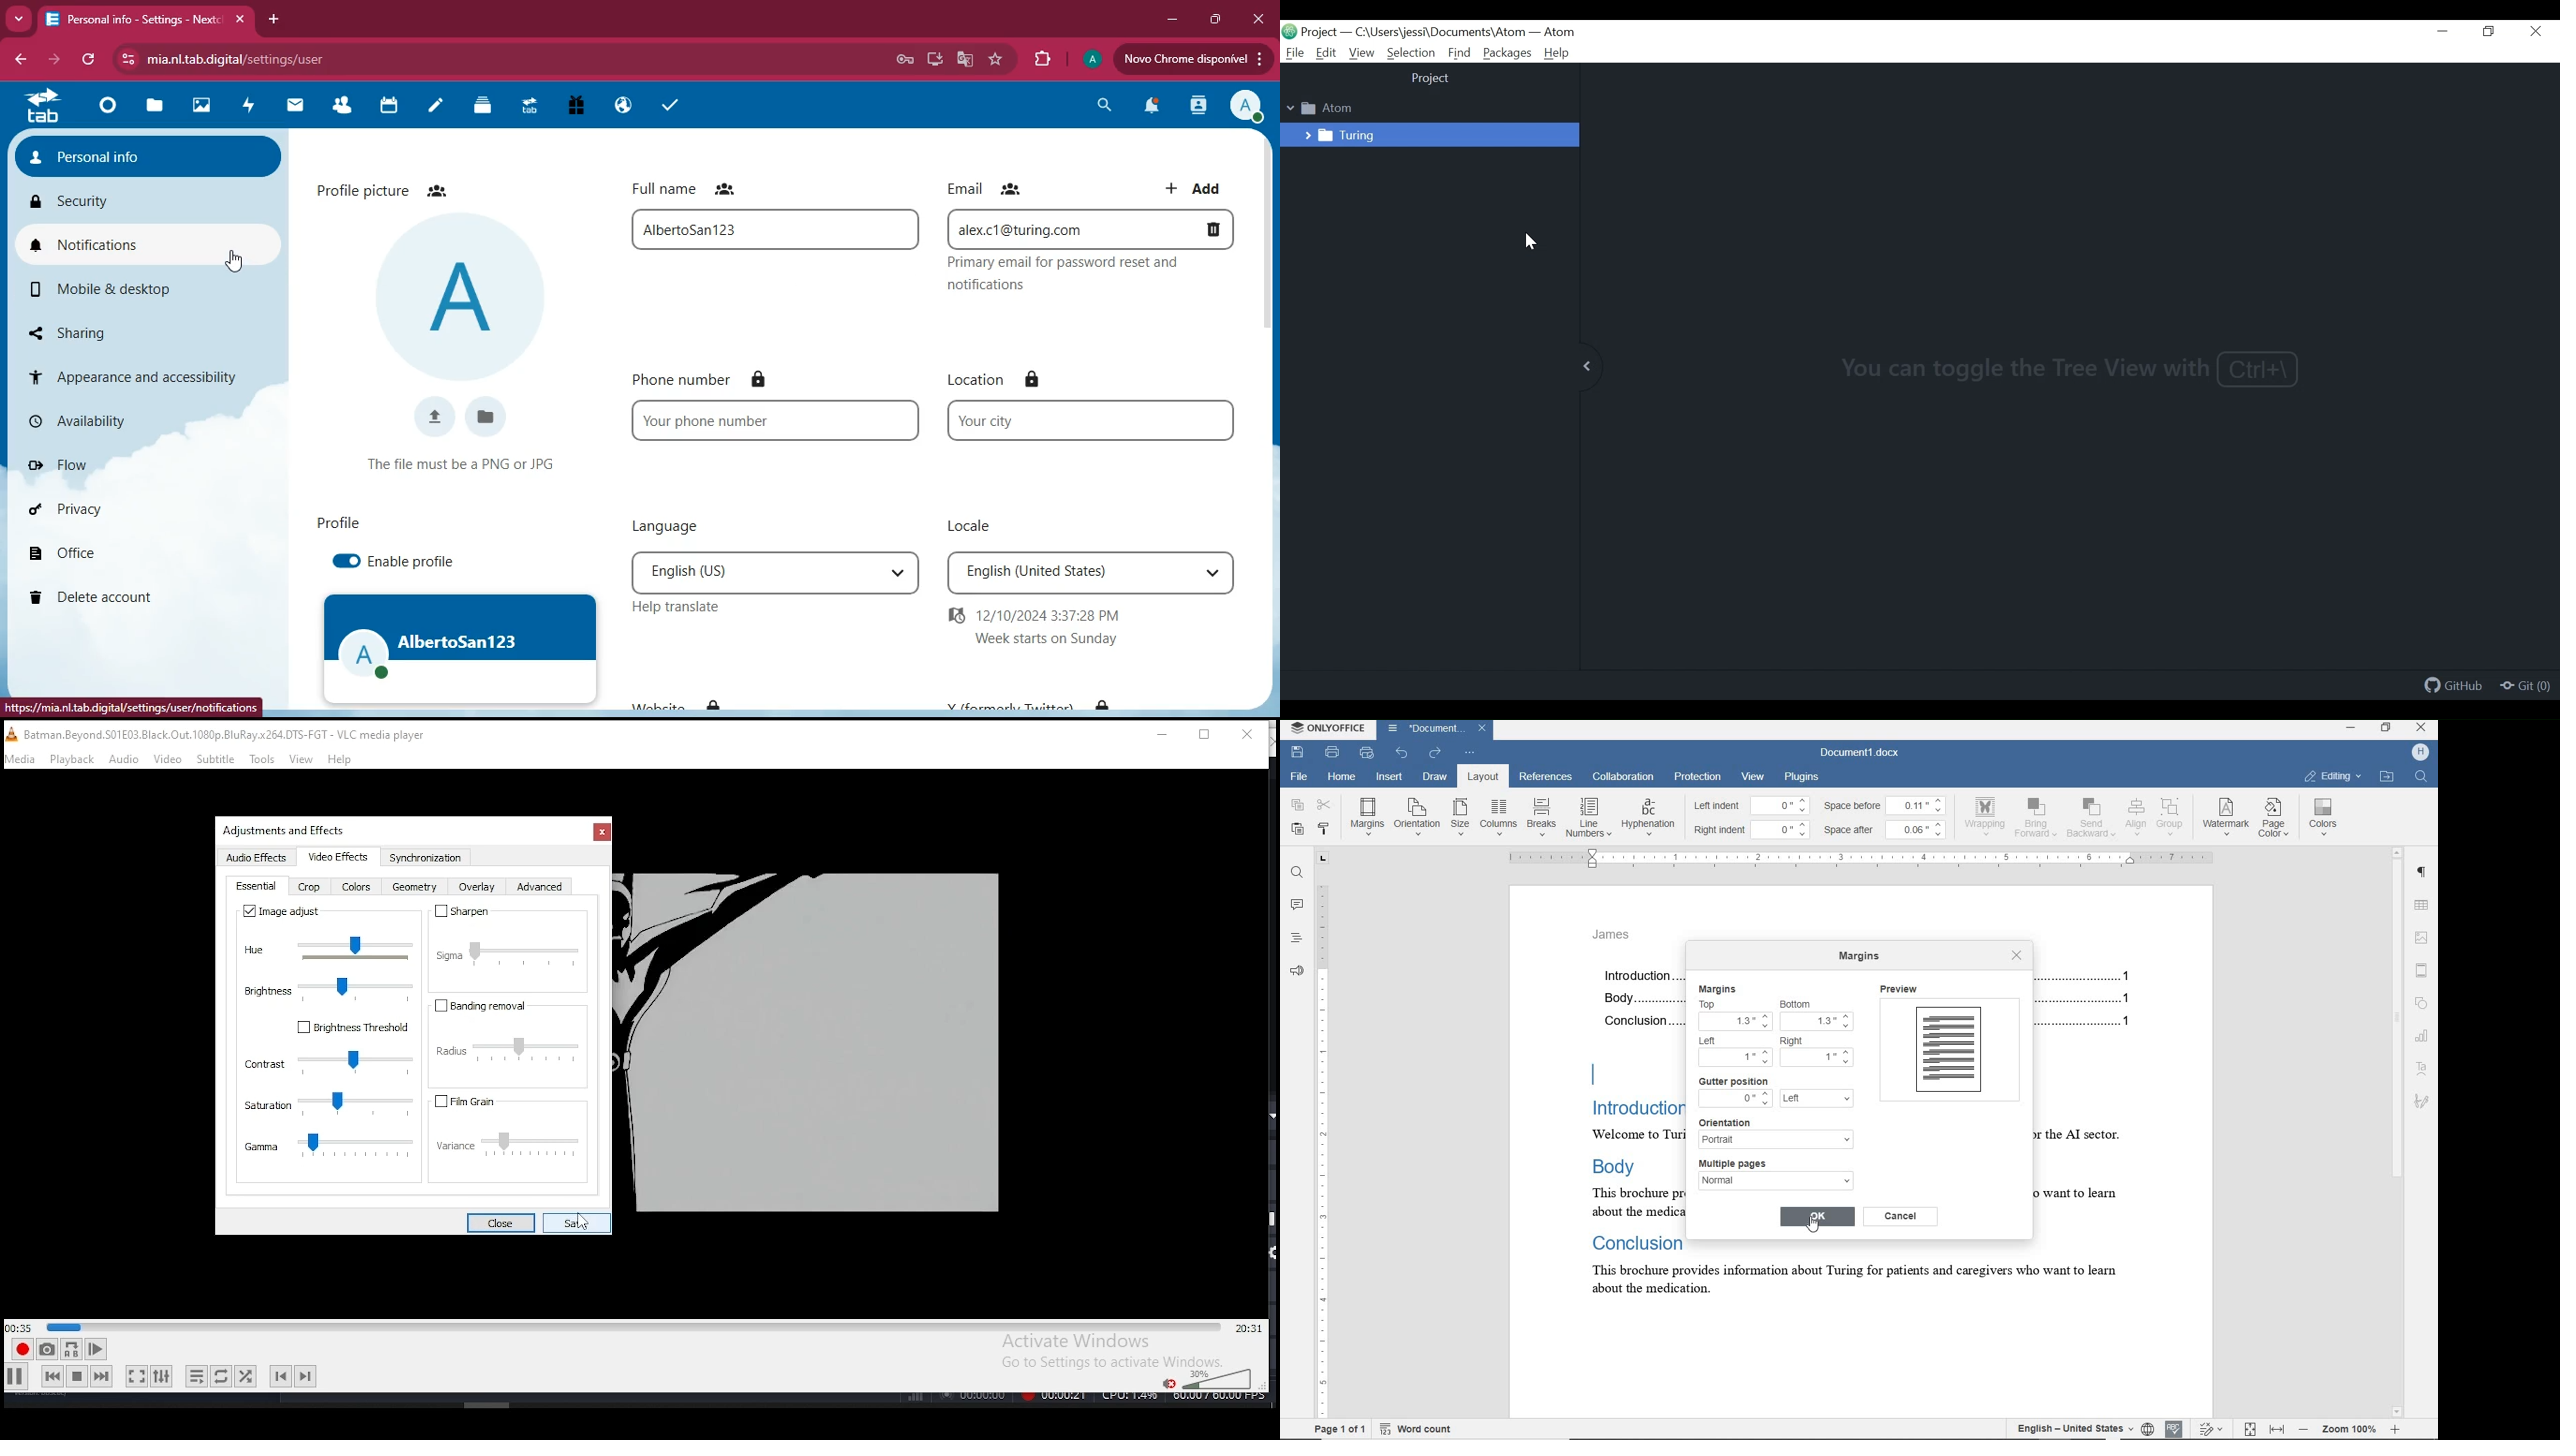  What do you see at coordinates (1799, 1003) in the screenshot?
I see `bottom` at bounding box center [1799, 1003].